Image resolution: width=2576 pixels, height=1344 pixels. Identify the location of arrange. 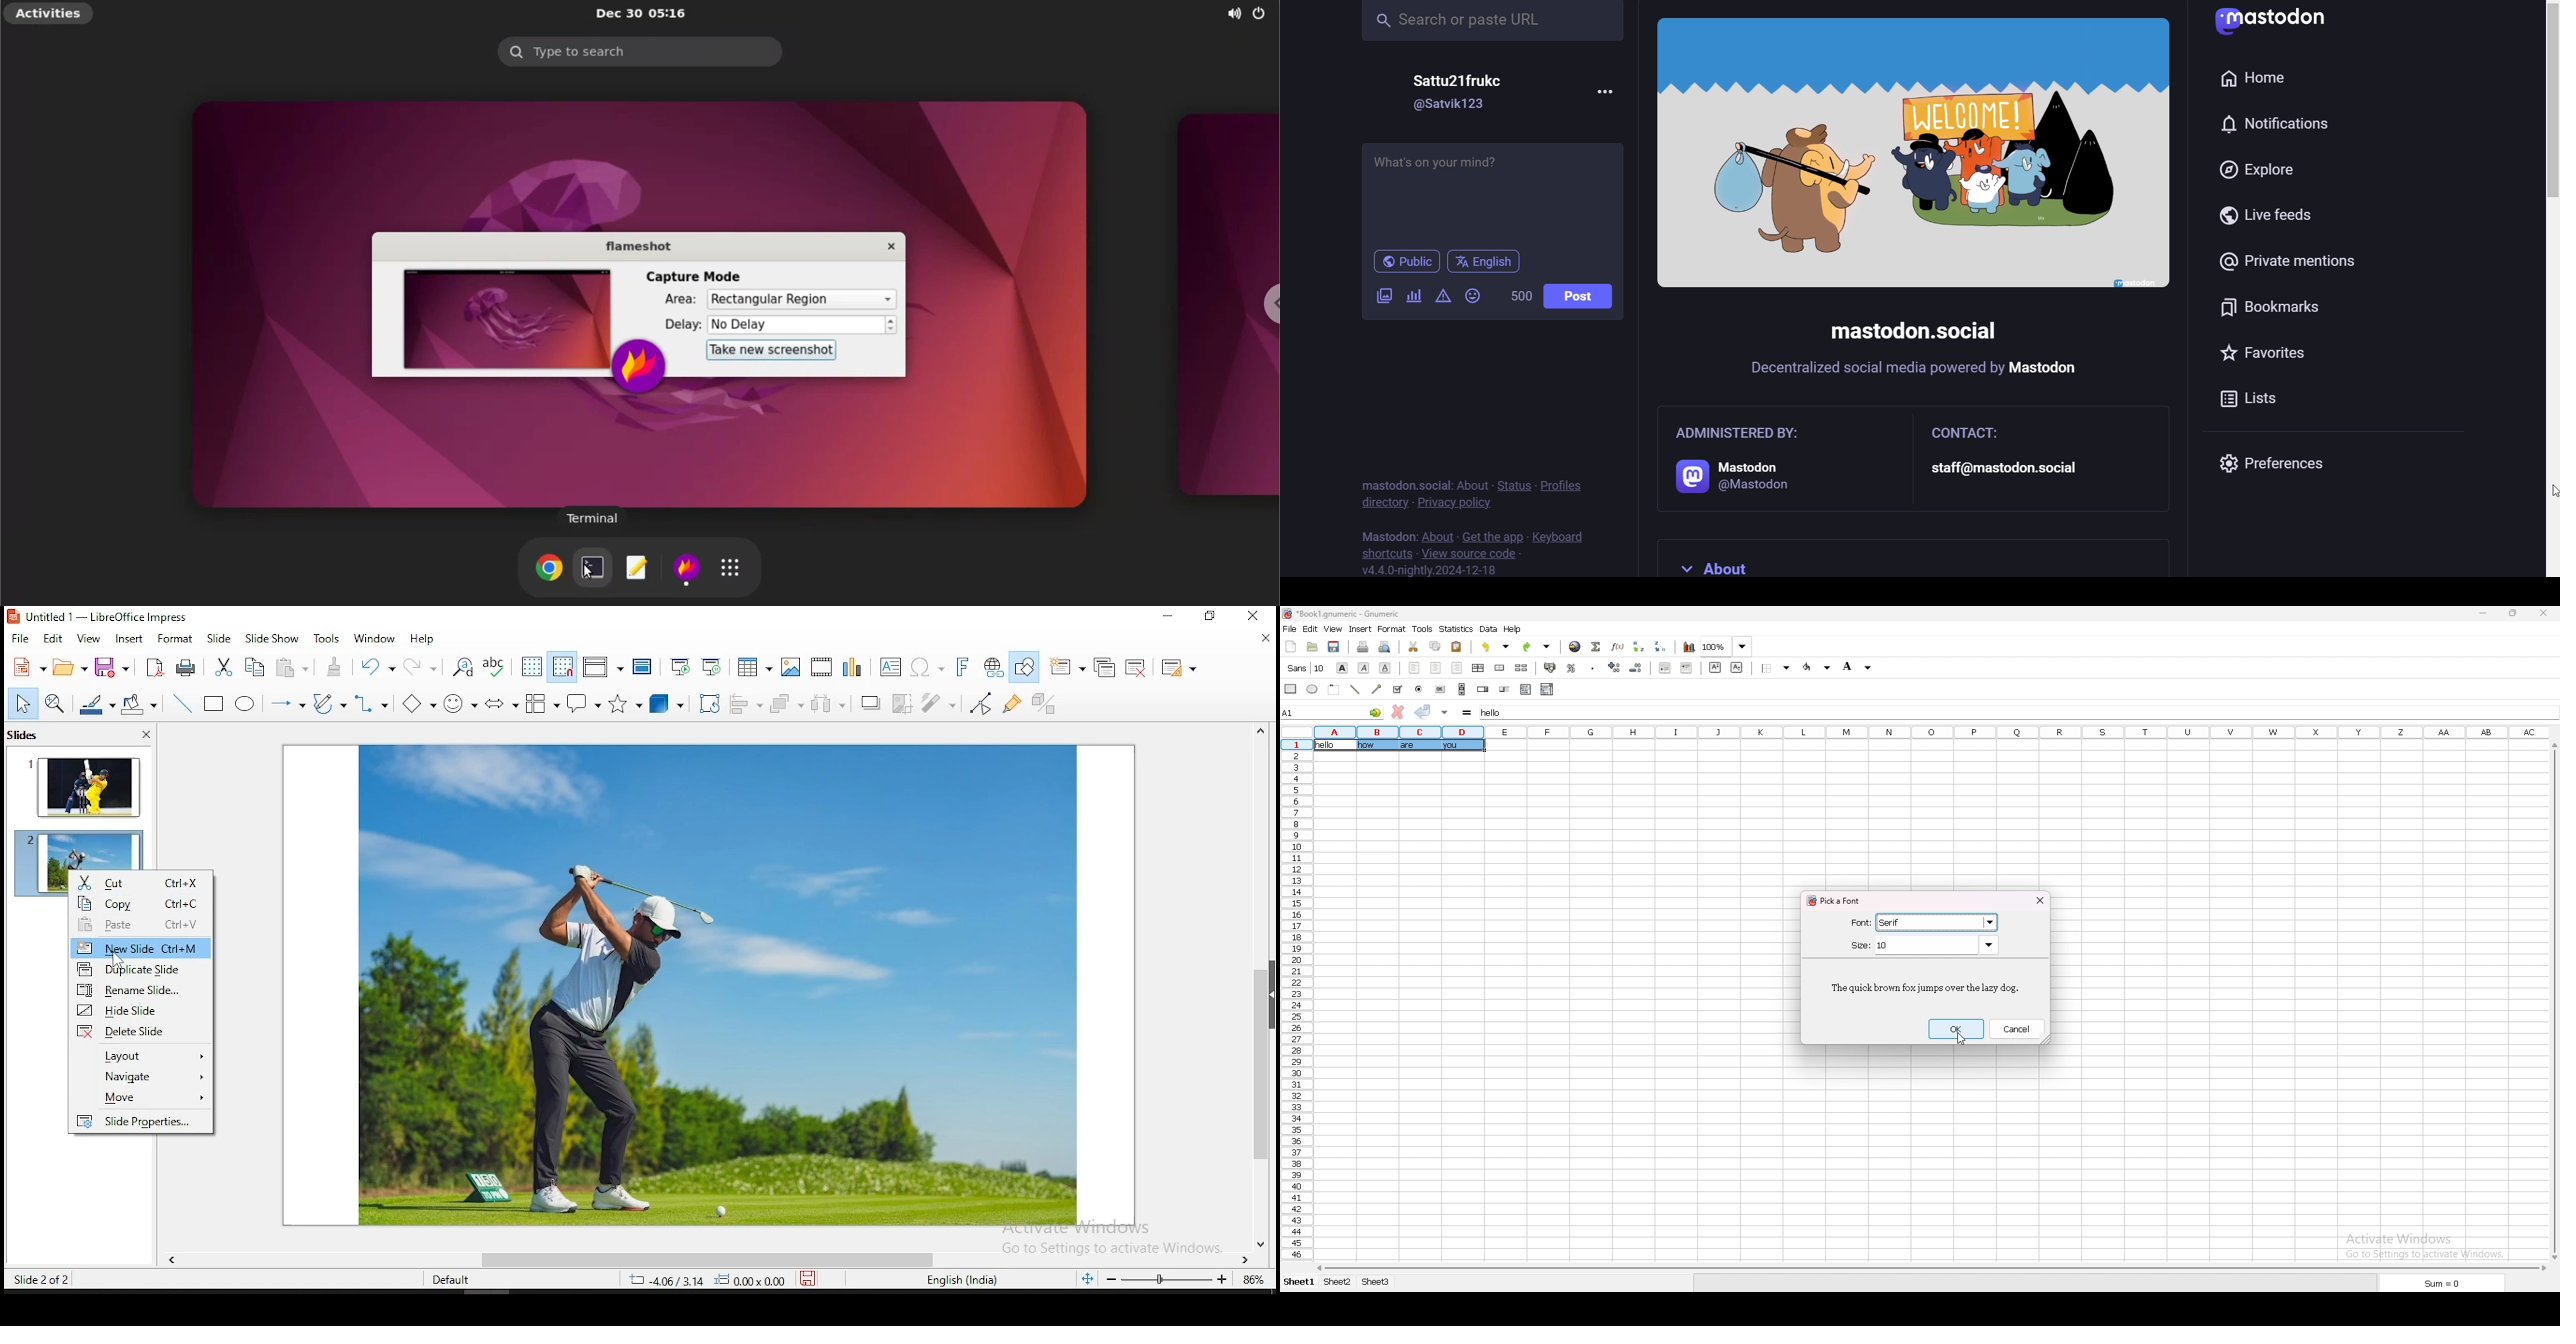
(788, 704).